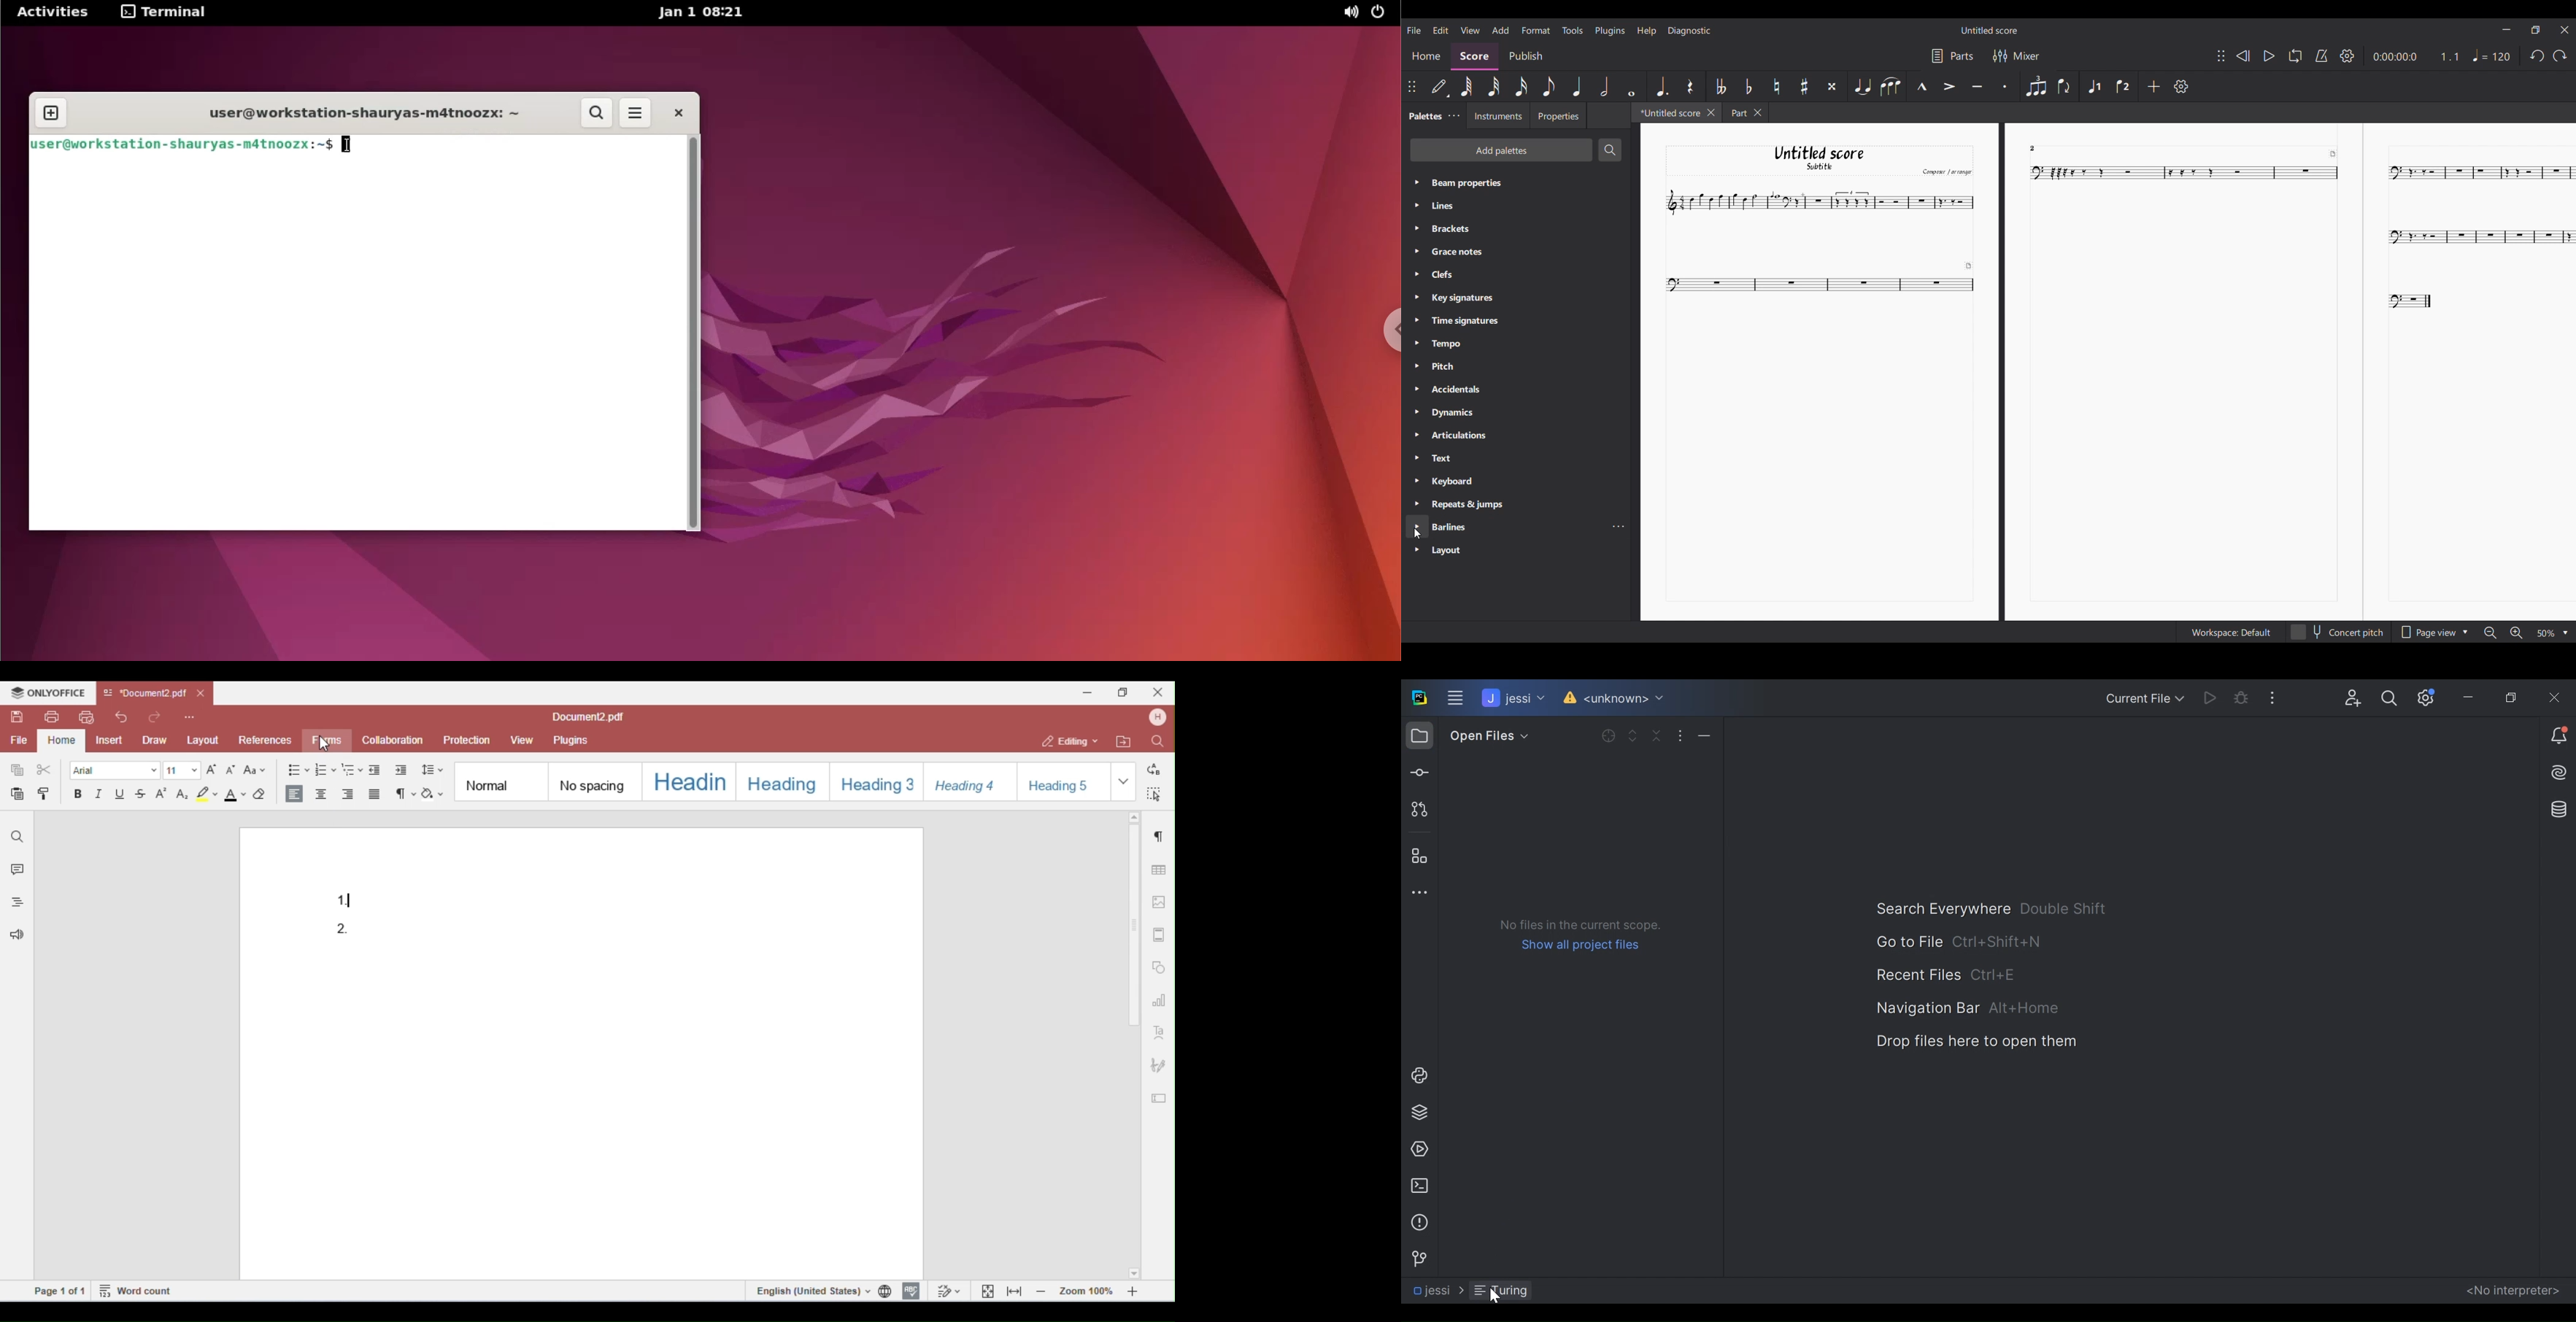  What do you see at coordinates (1500, 30) in the screenshot?
I see `Add menu` at bounding box center [1500, 30].